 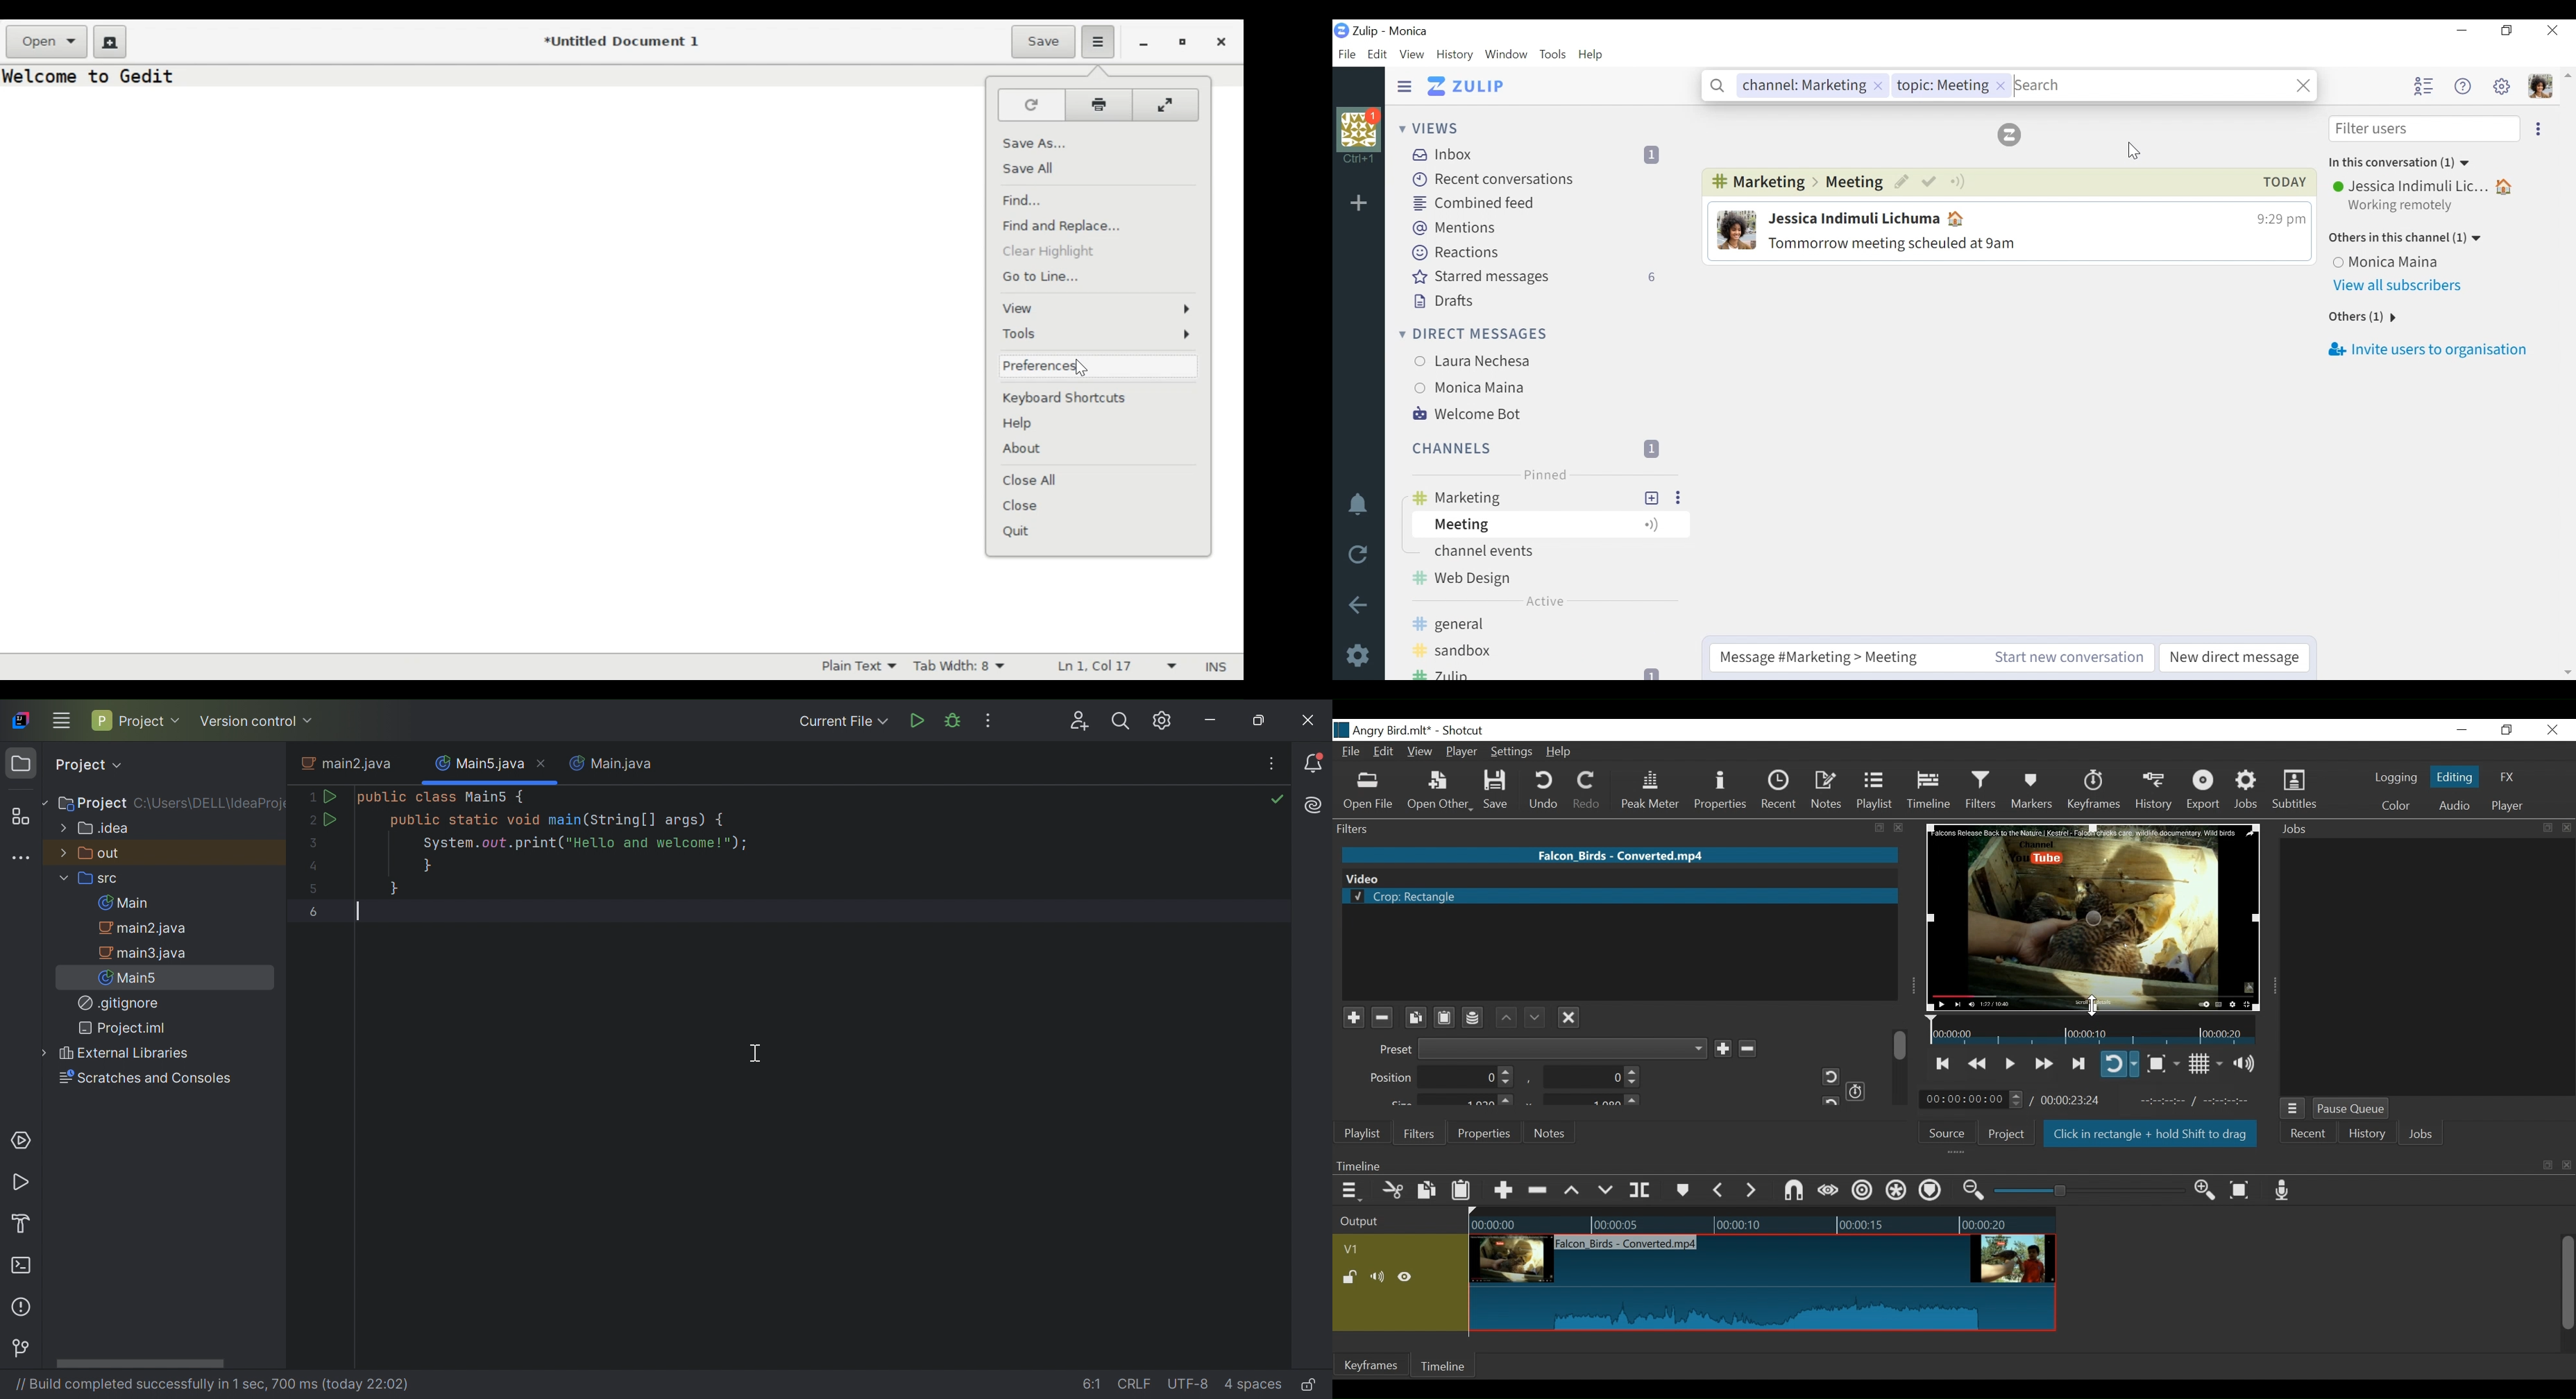 I want to click on Current Duration, so click(x=1972, y=1098).